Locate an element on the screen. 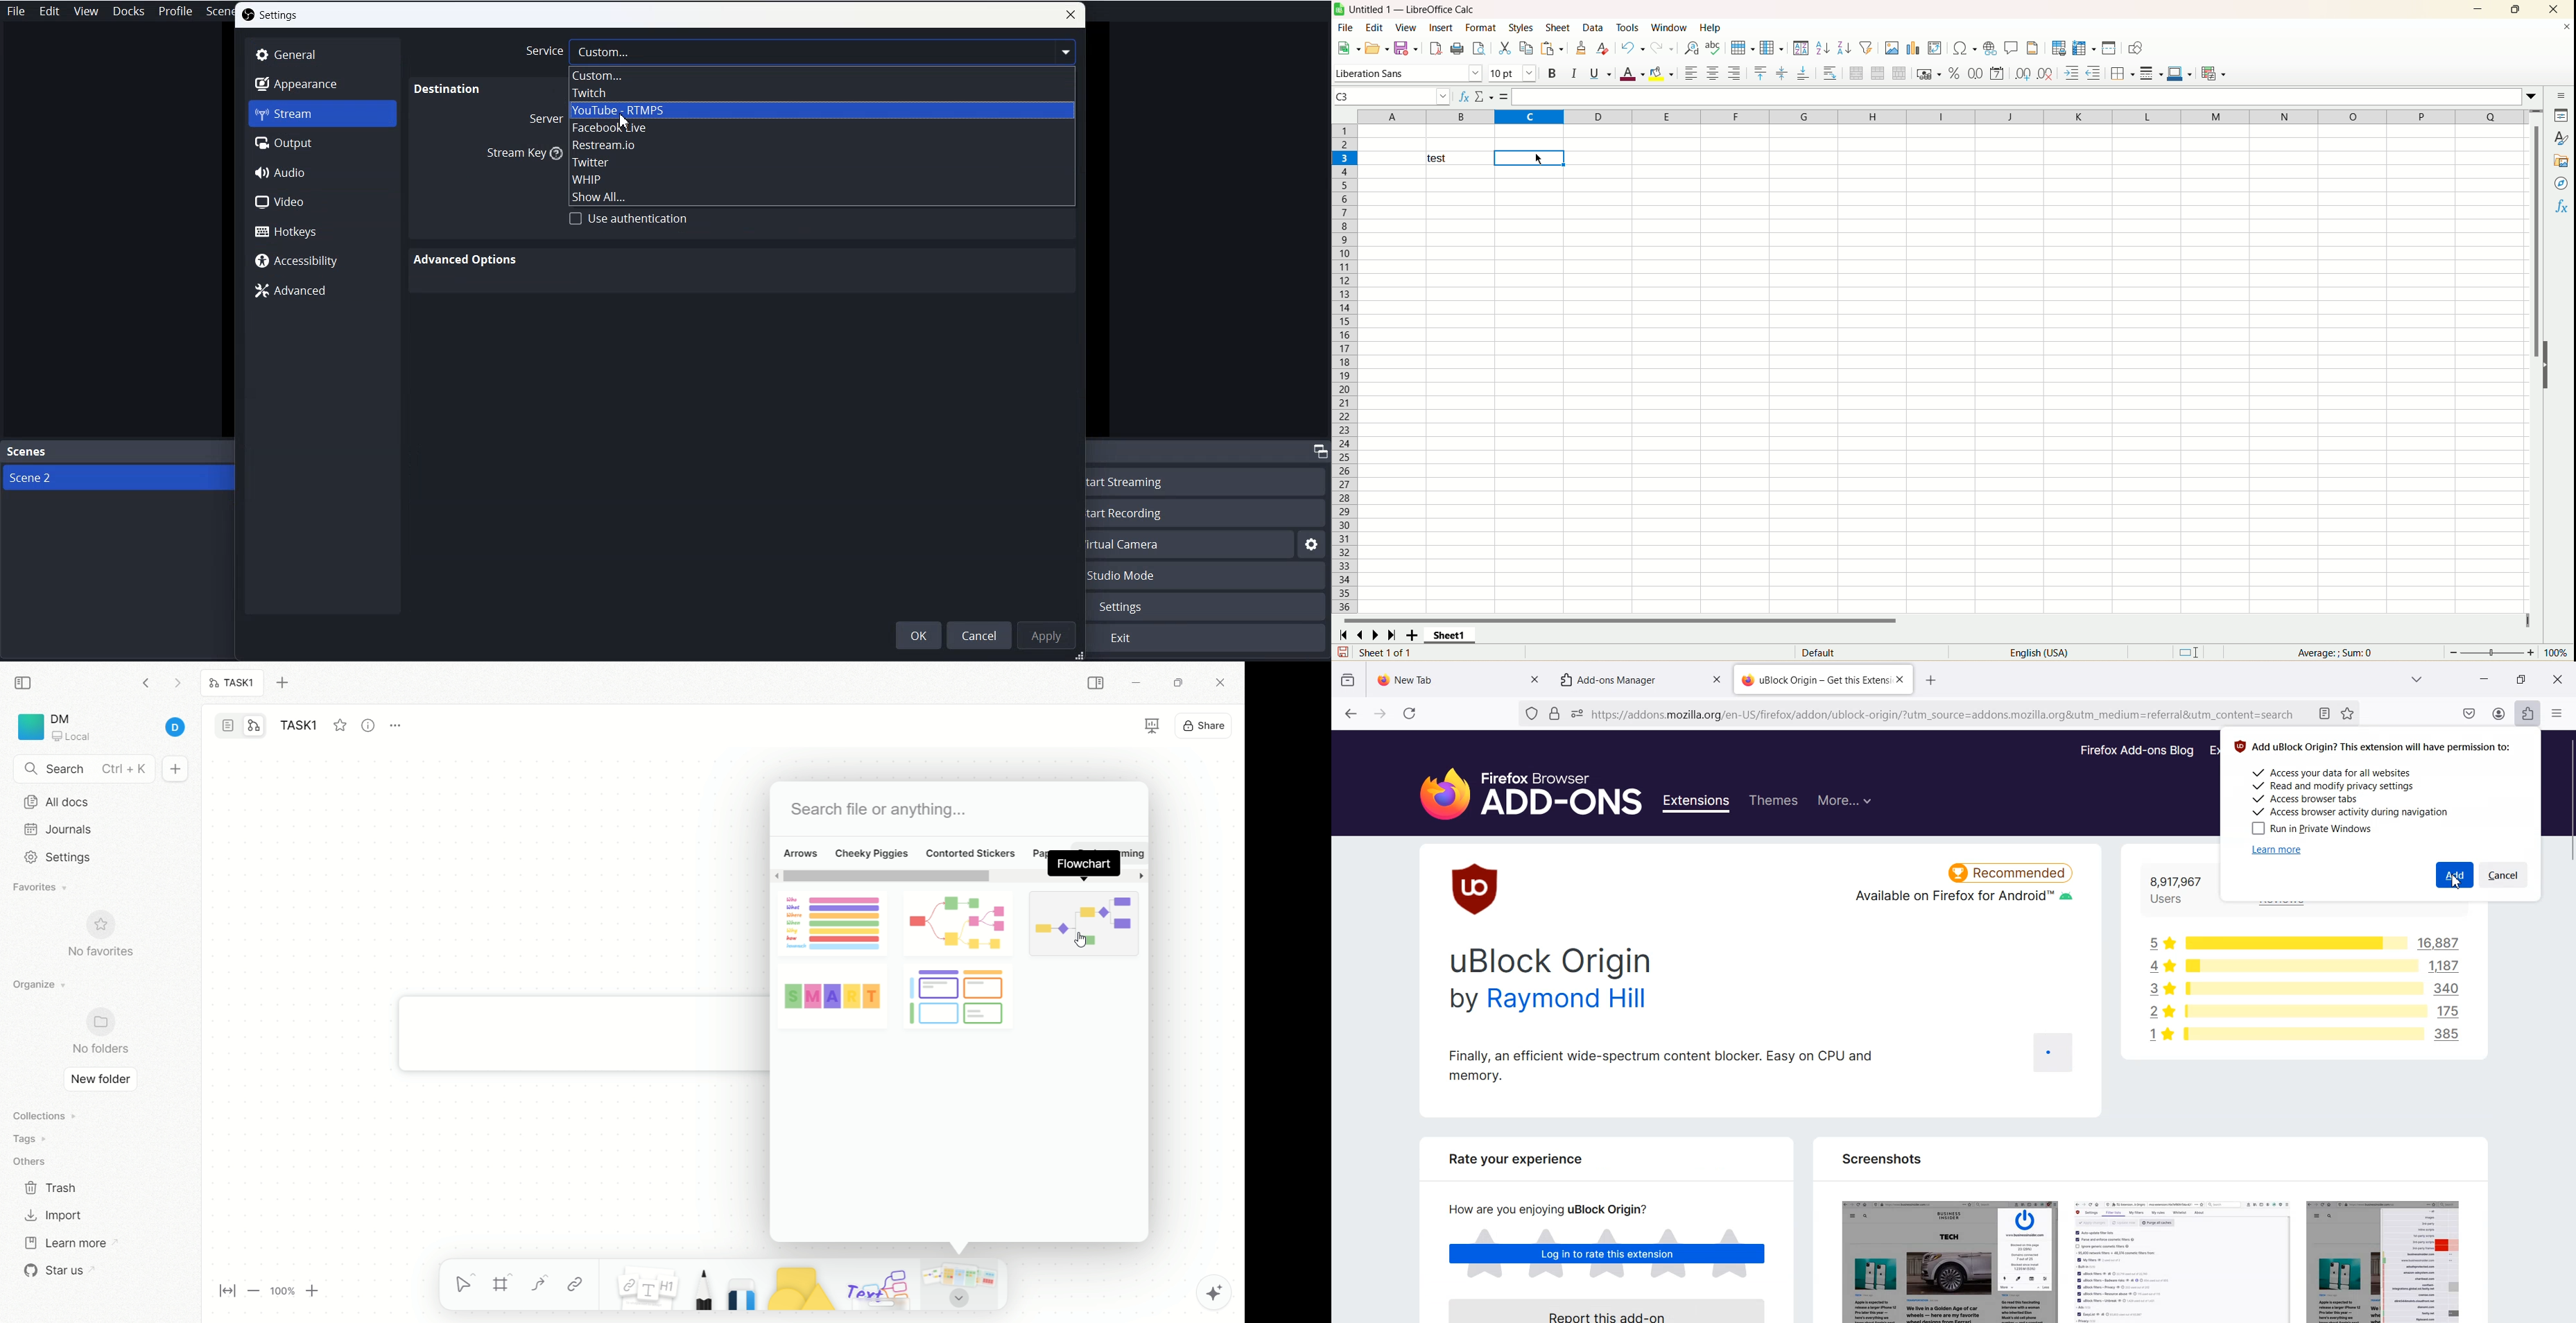 This screenshot has width=2576, height=1344. sort ascending is located at coordinates (1823, 48).